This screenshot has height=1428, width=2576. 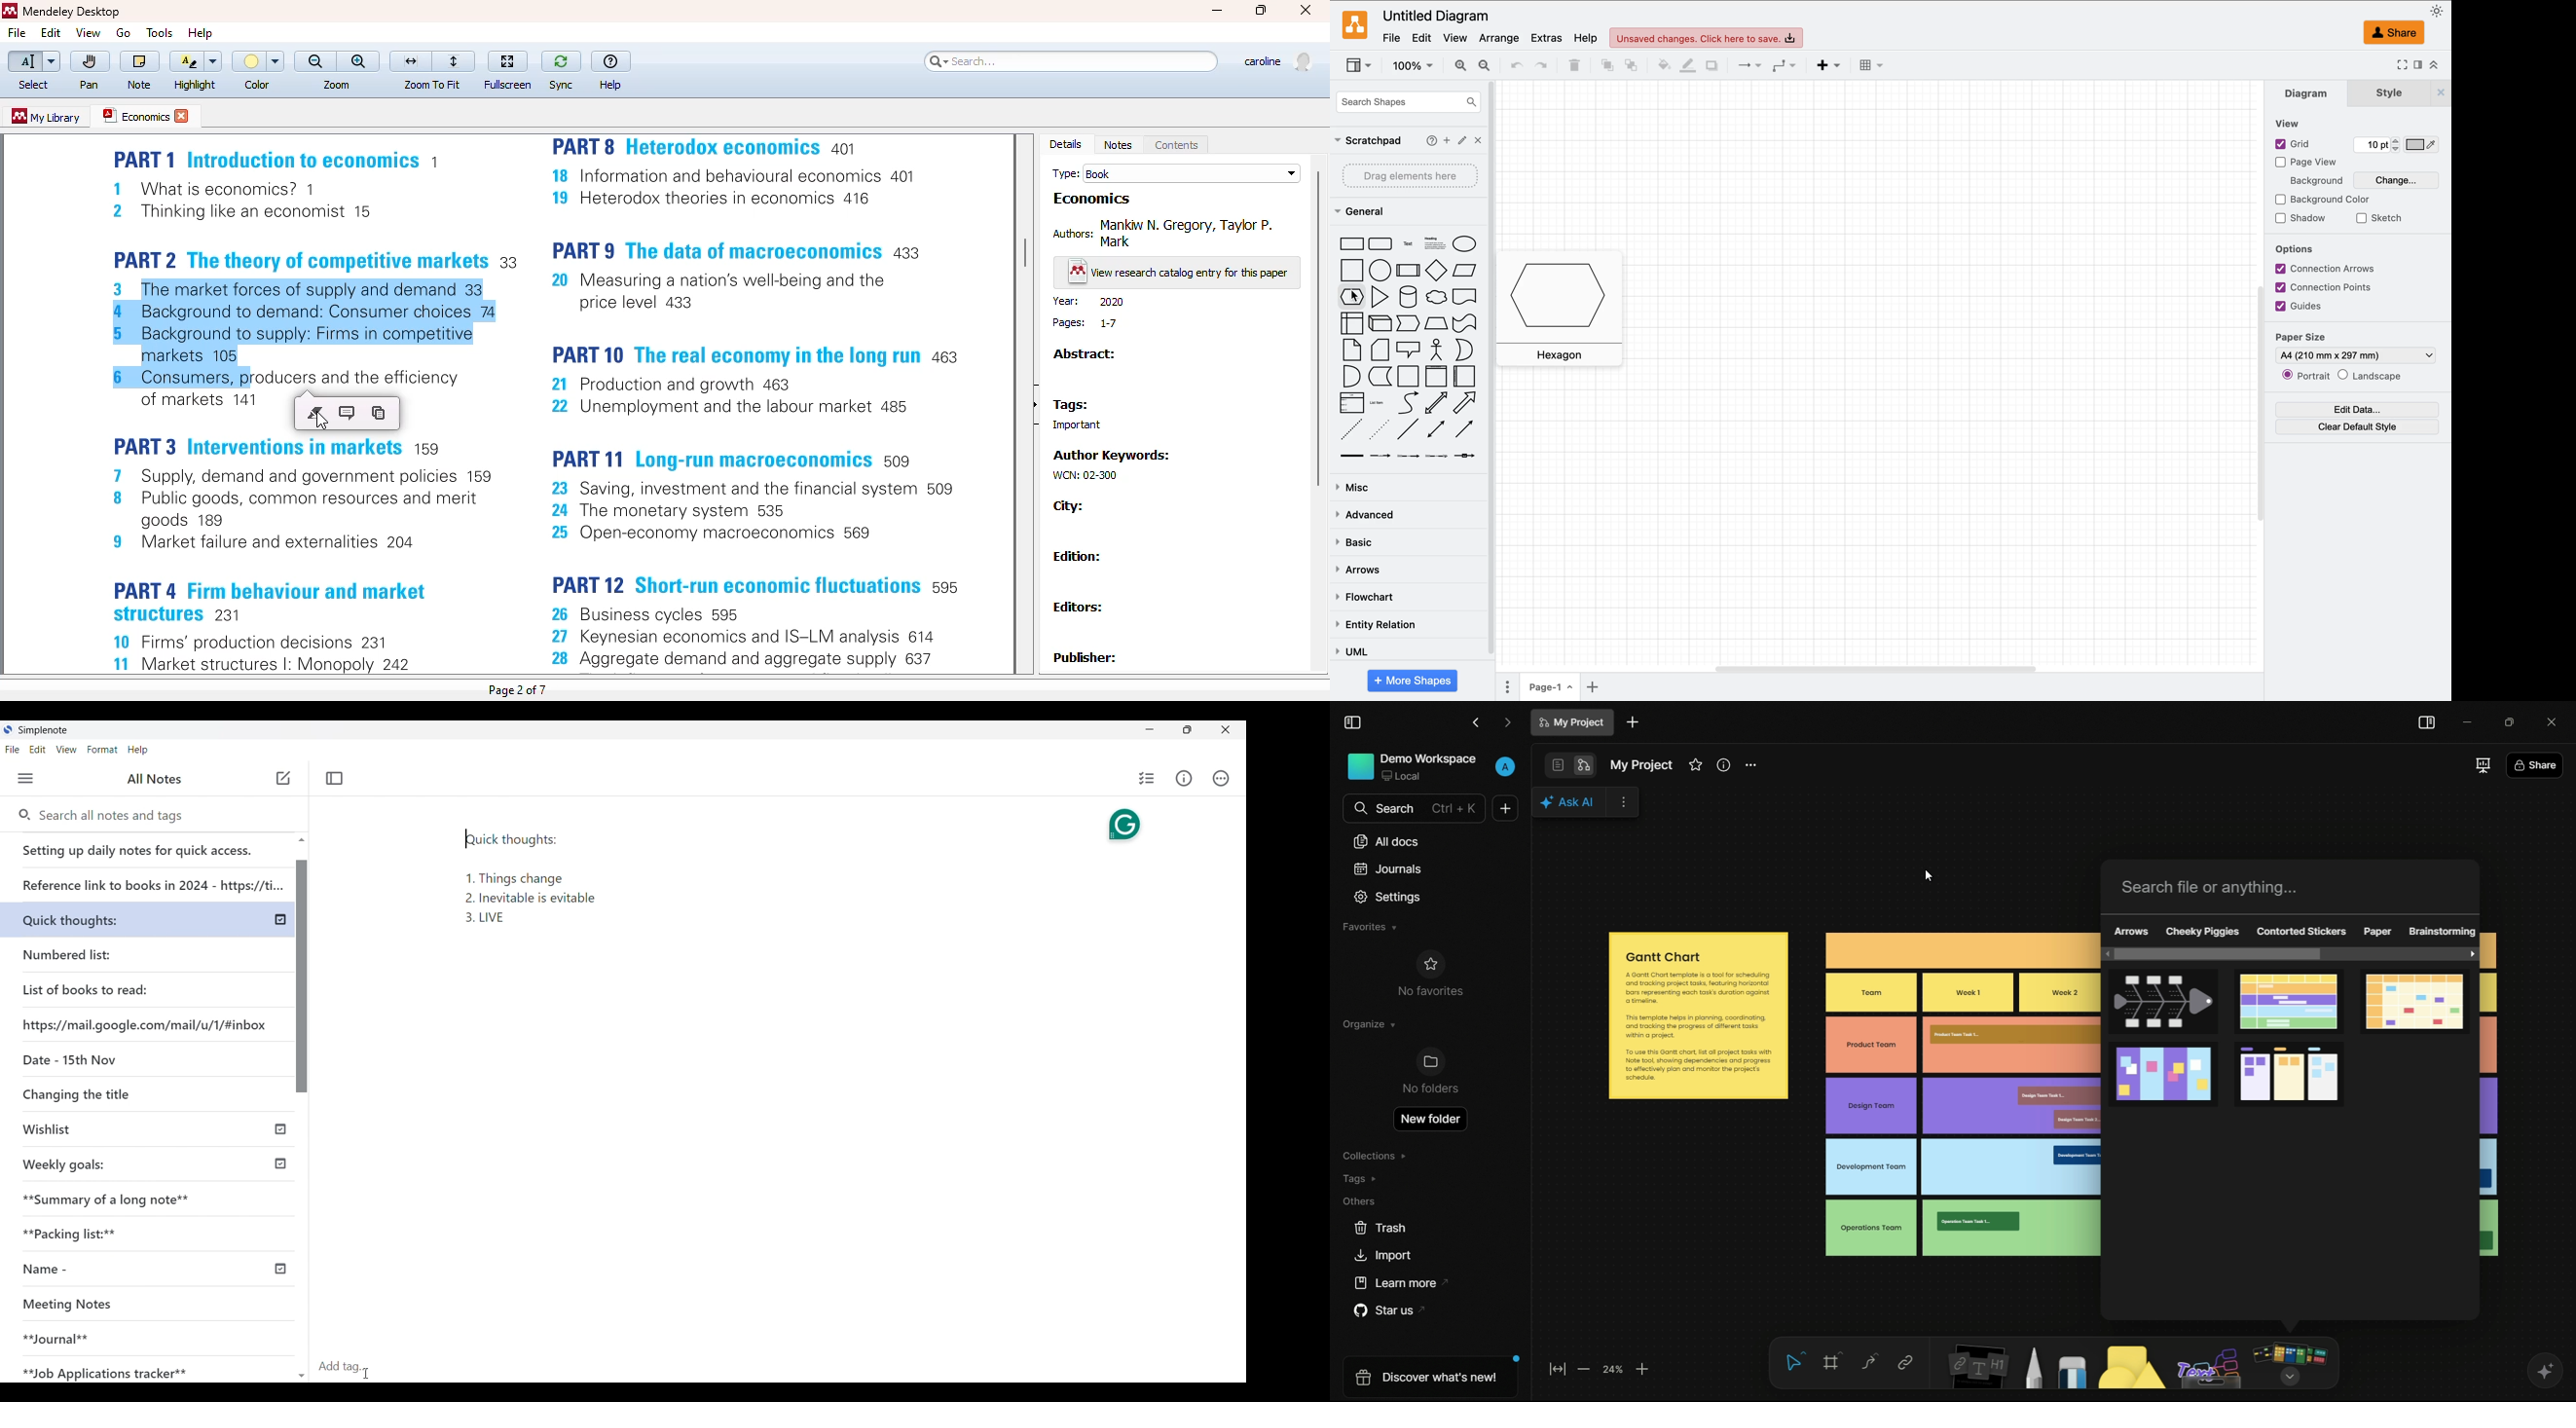 I want to click on guides, so click(x=2319, y=307).